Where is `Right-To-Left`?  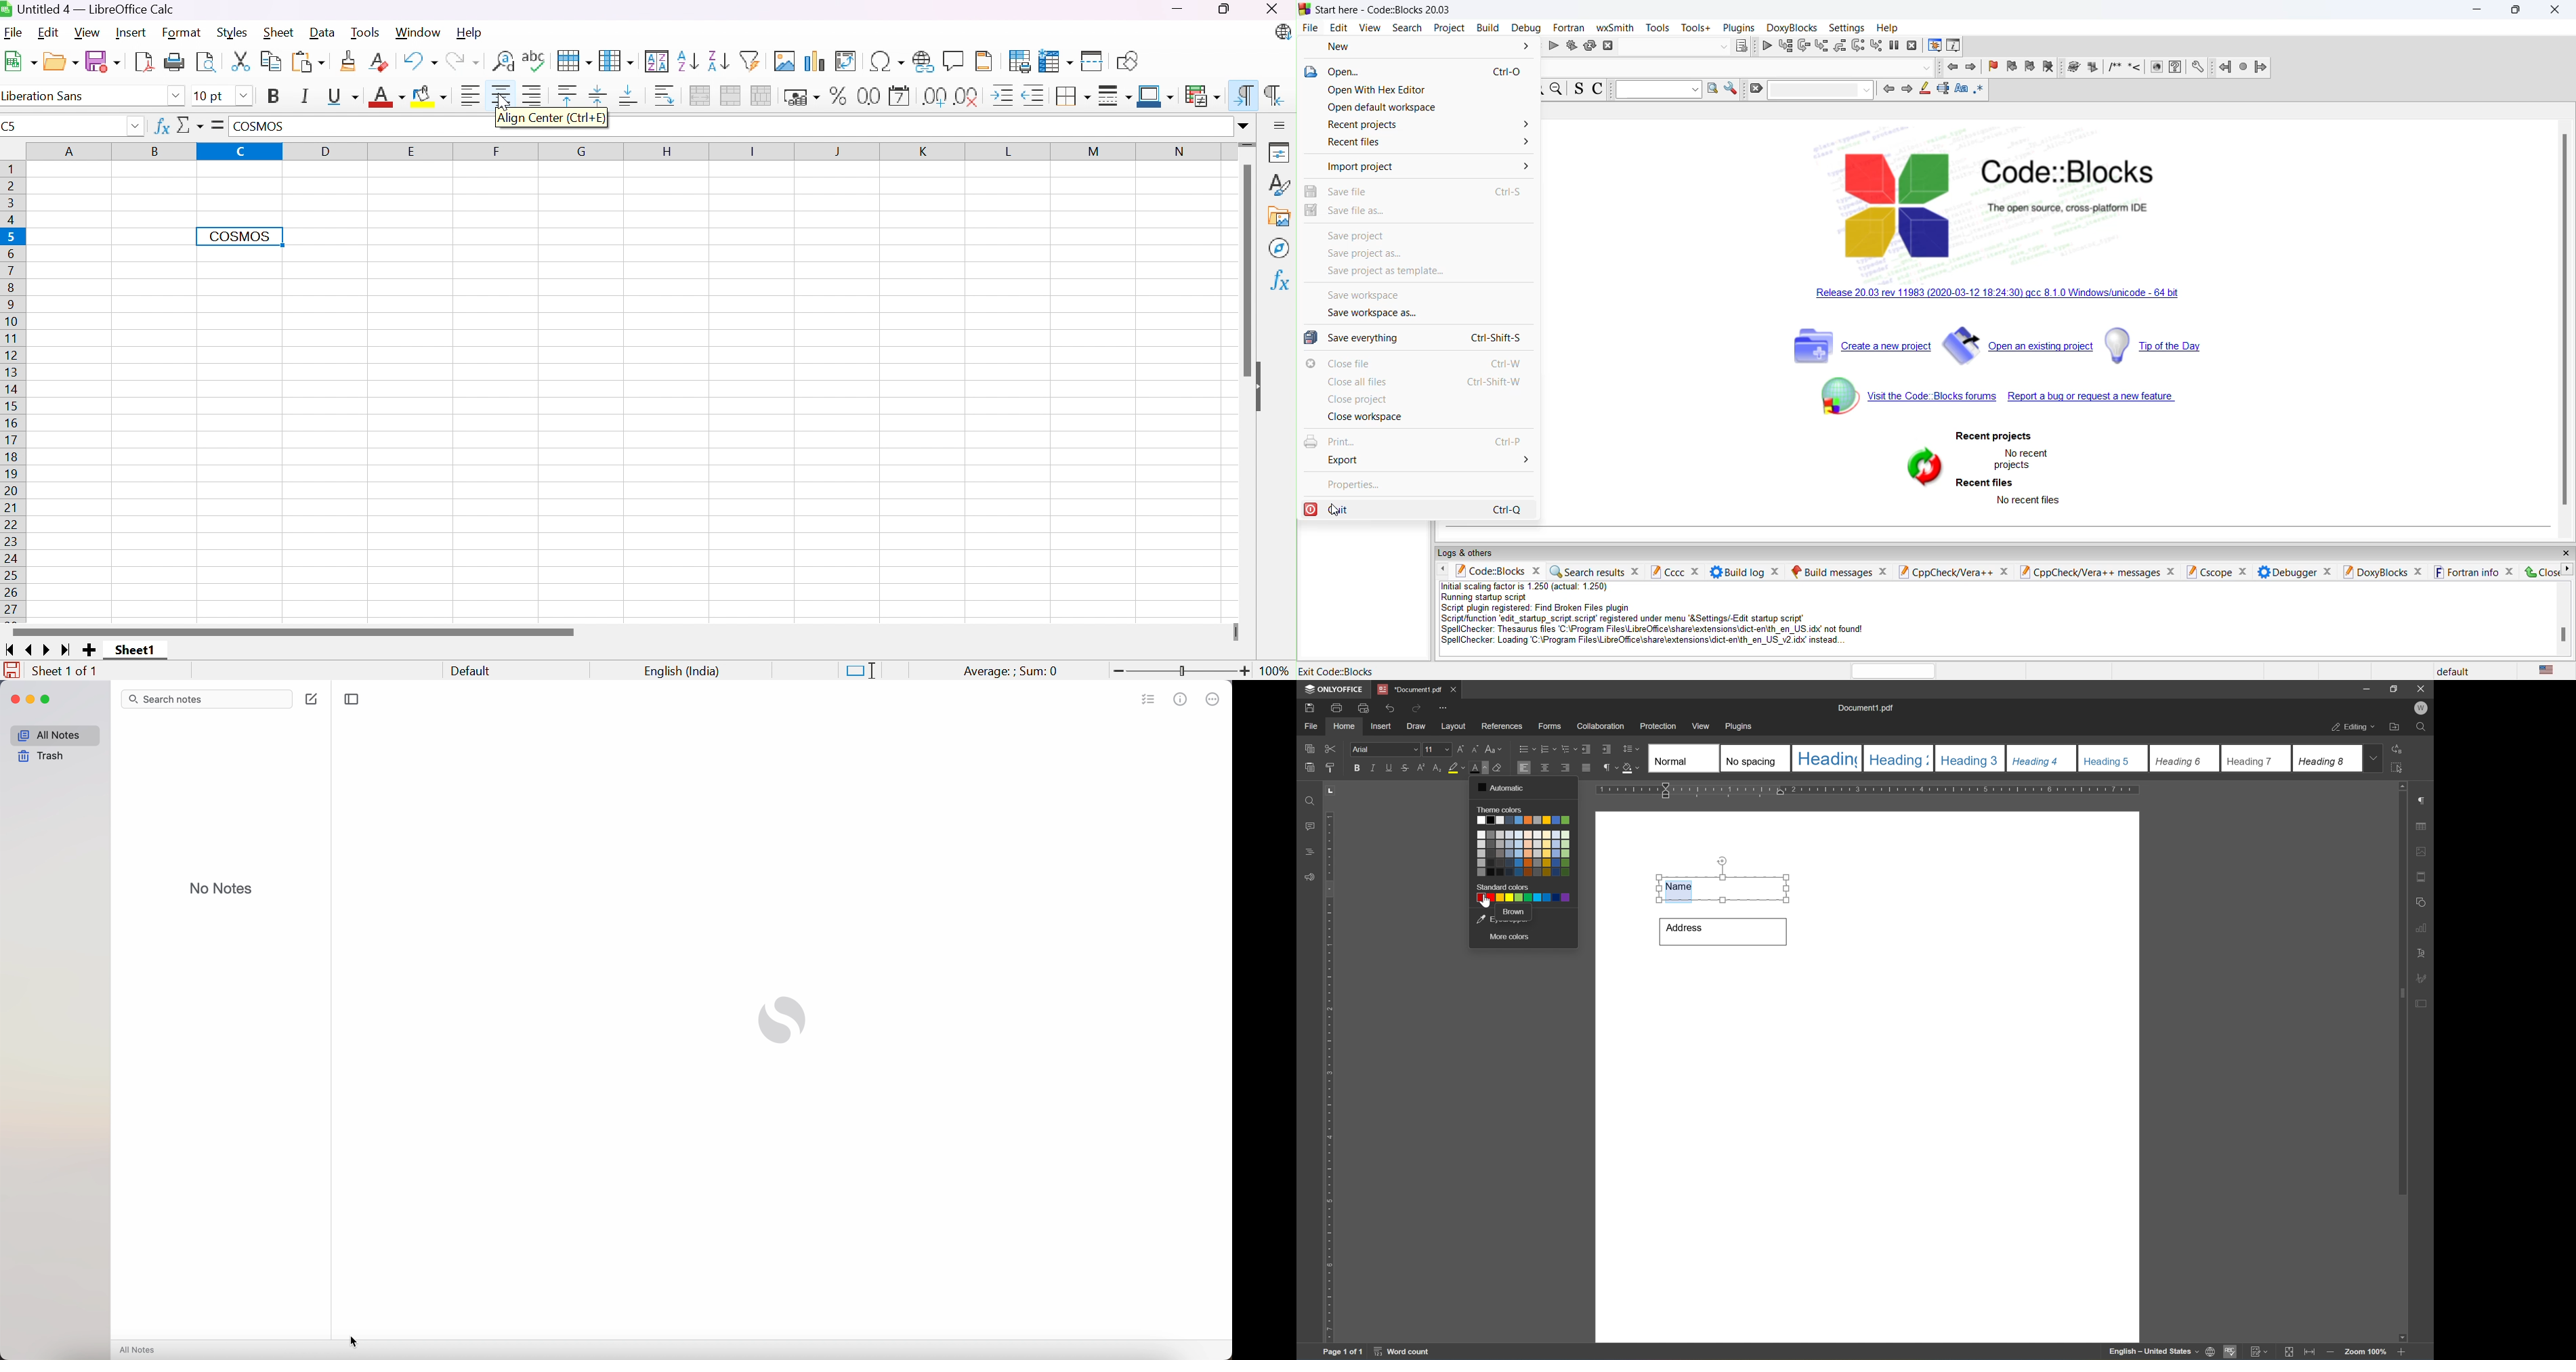 Right-To-Left is located at coordinates (1275, 93).